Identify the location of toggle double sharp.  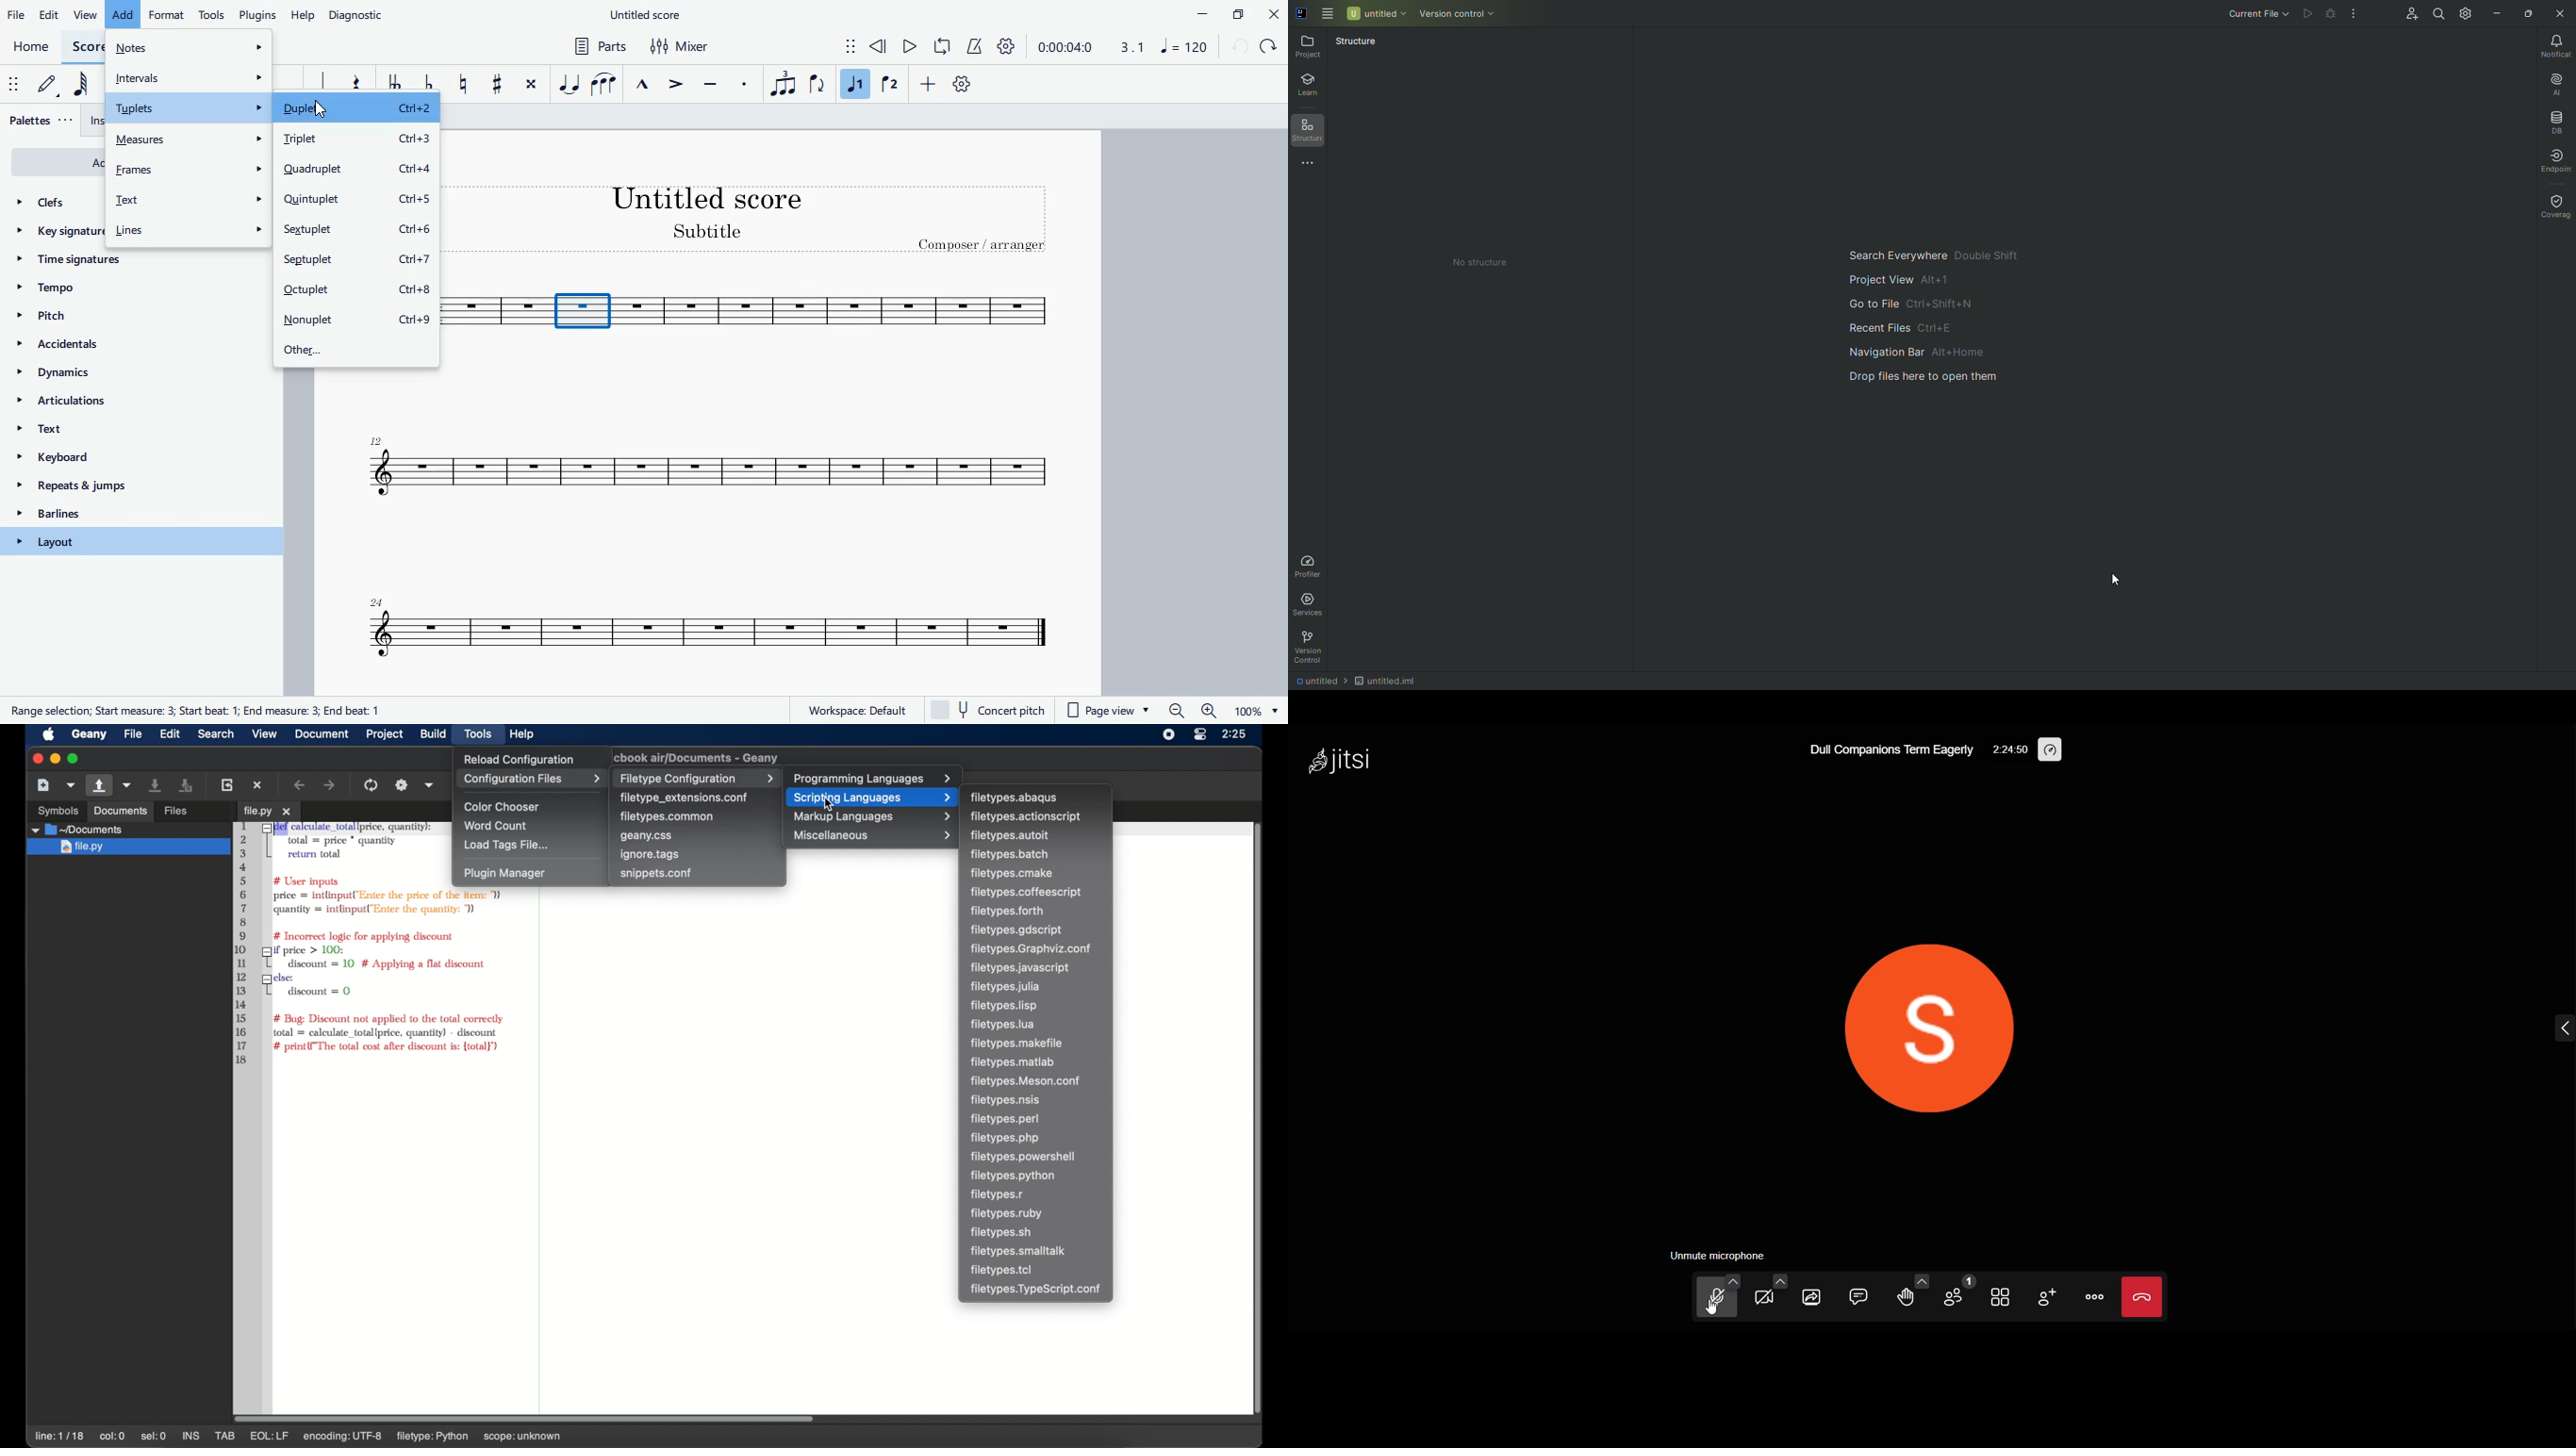
(531, 88).